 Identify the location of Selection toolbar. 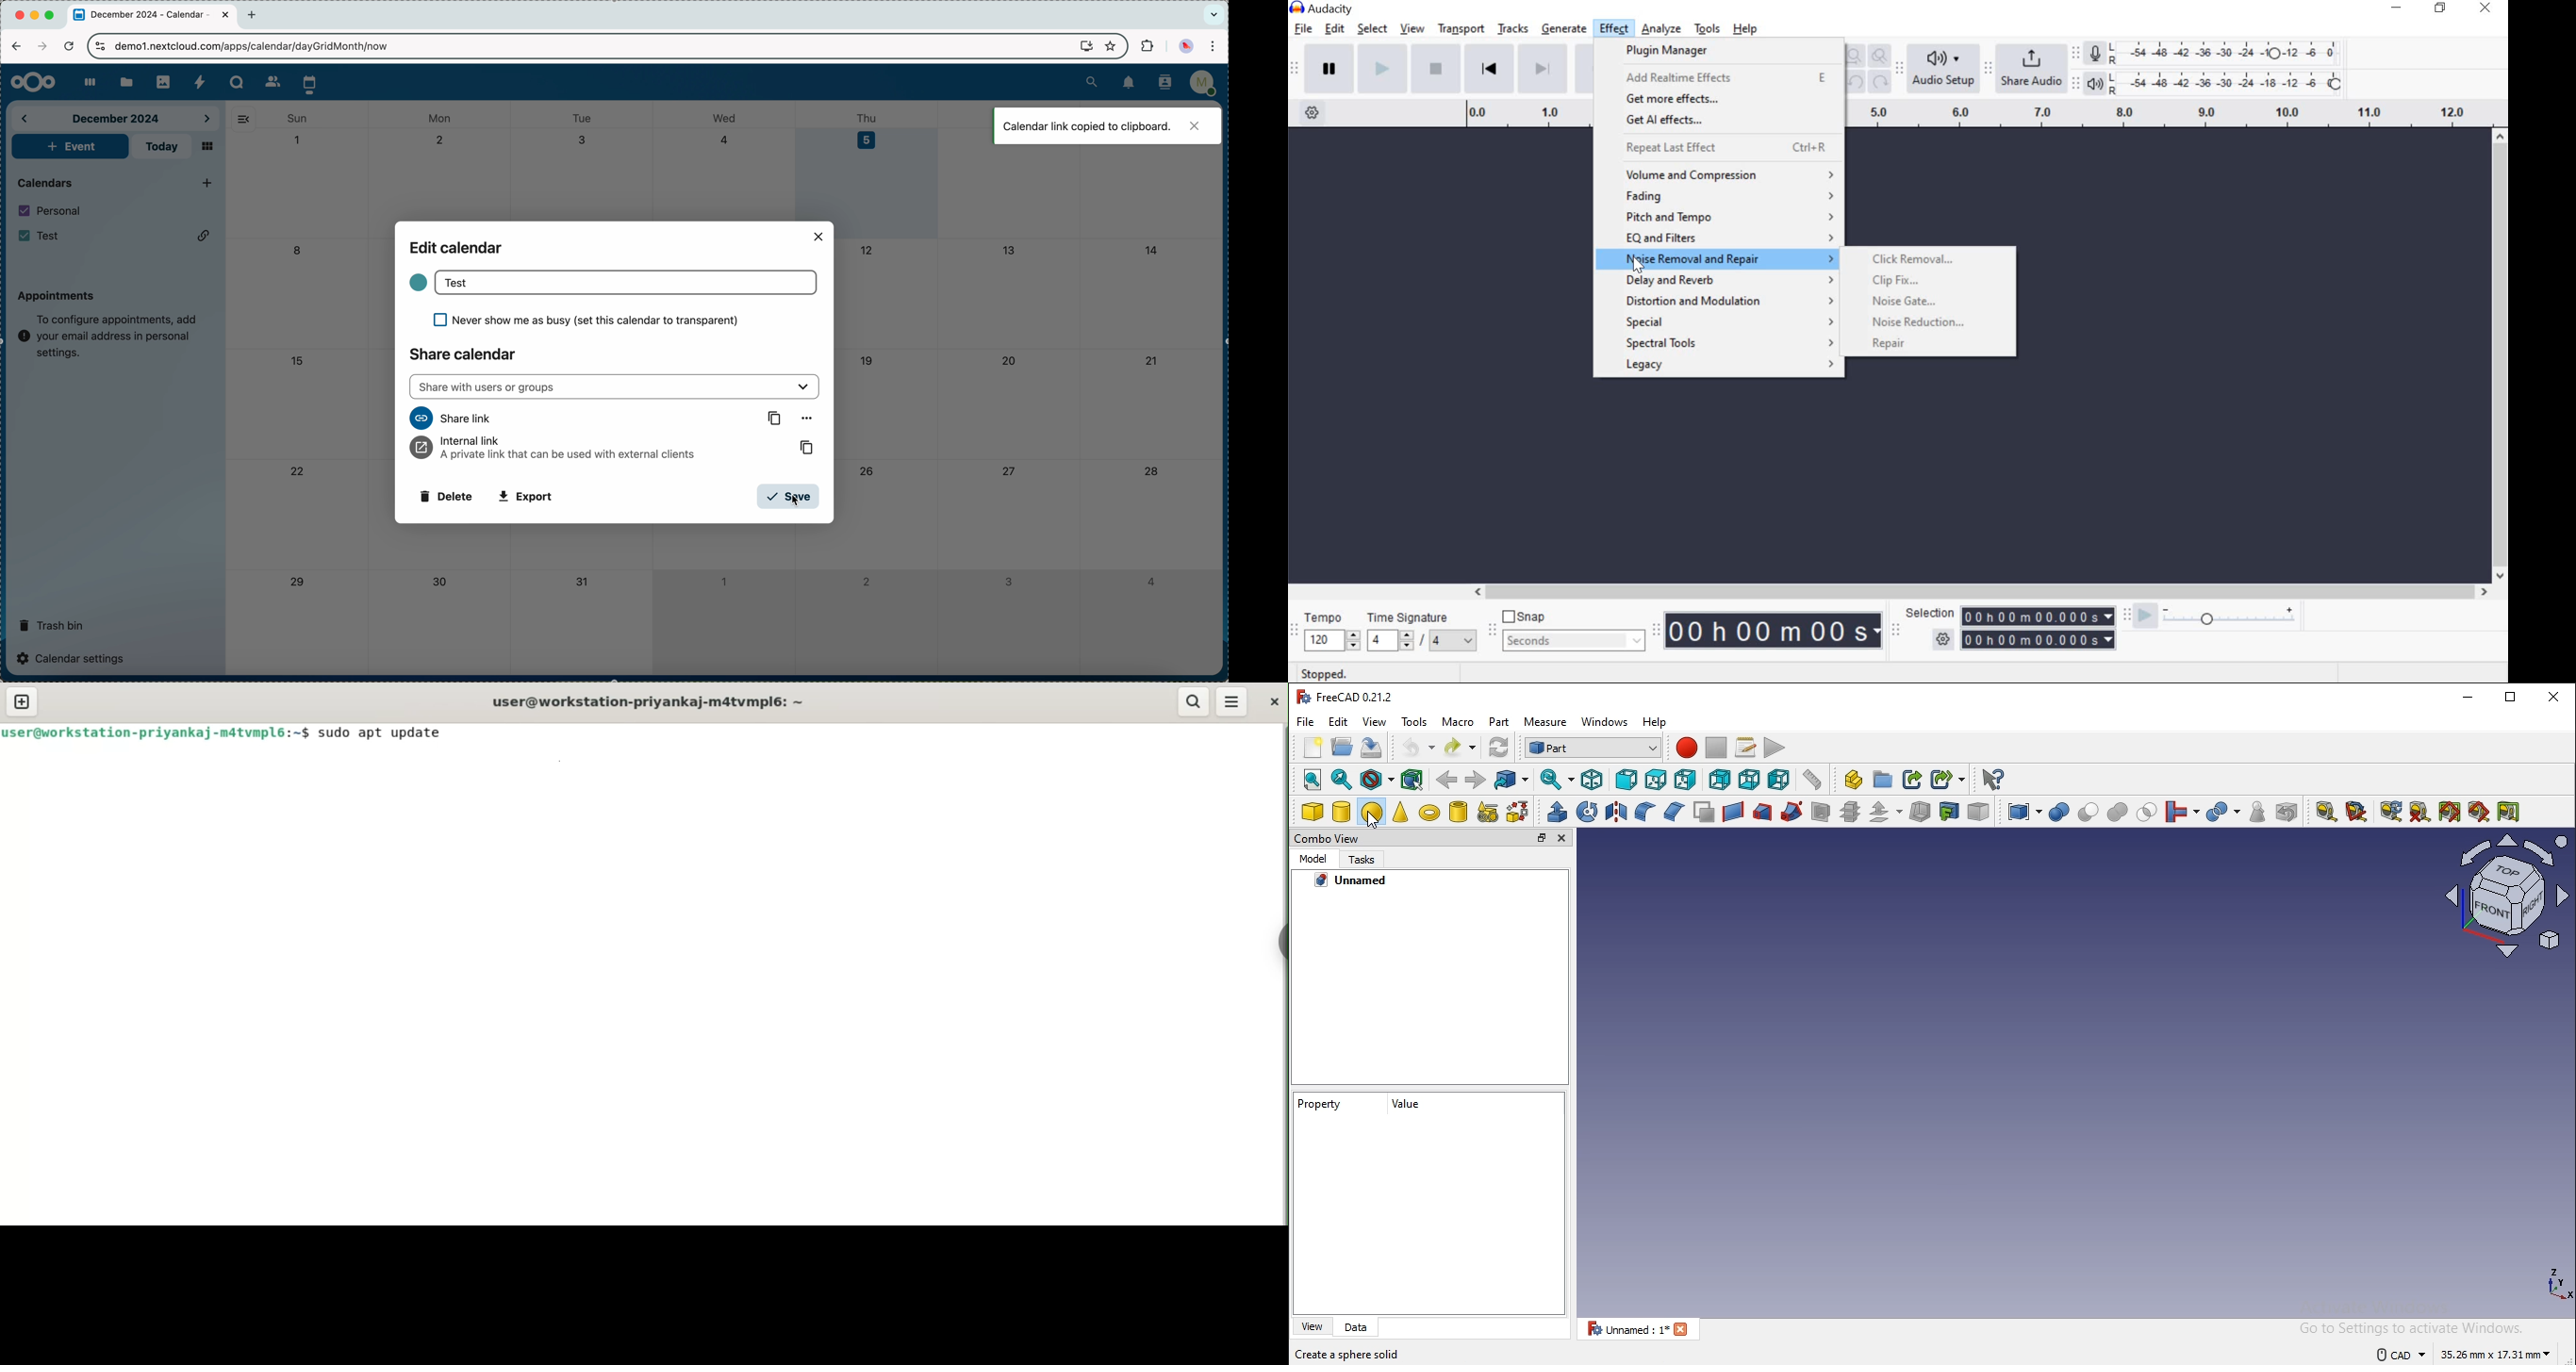
(1897, 629).